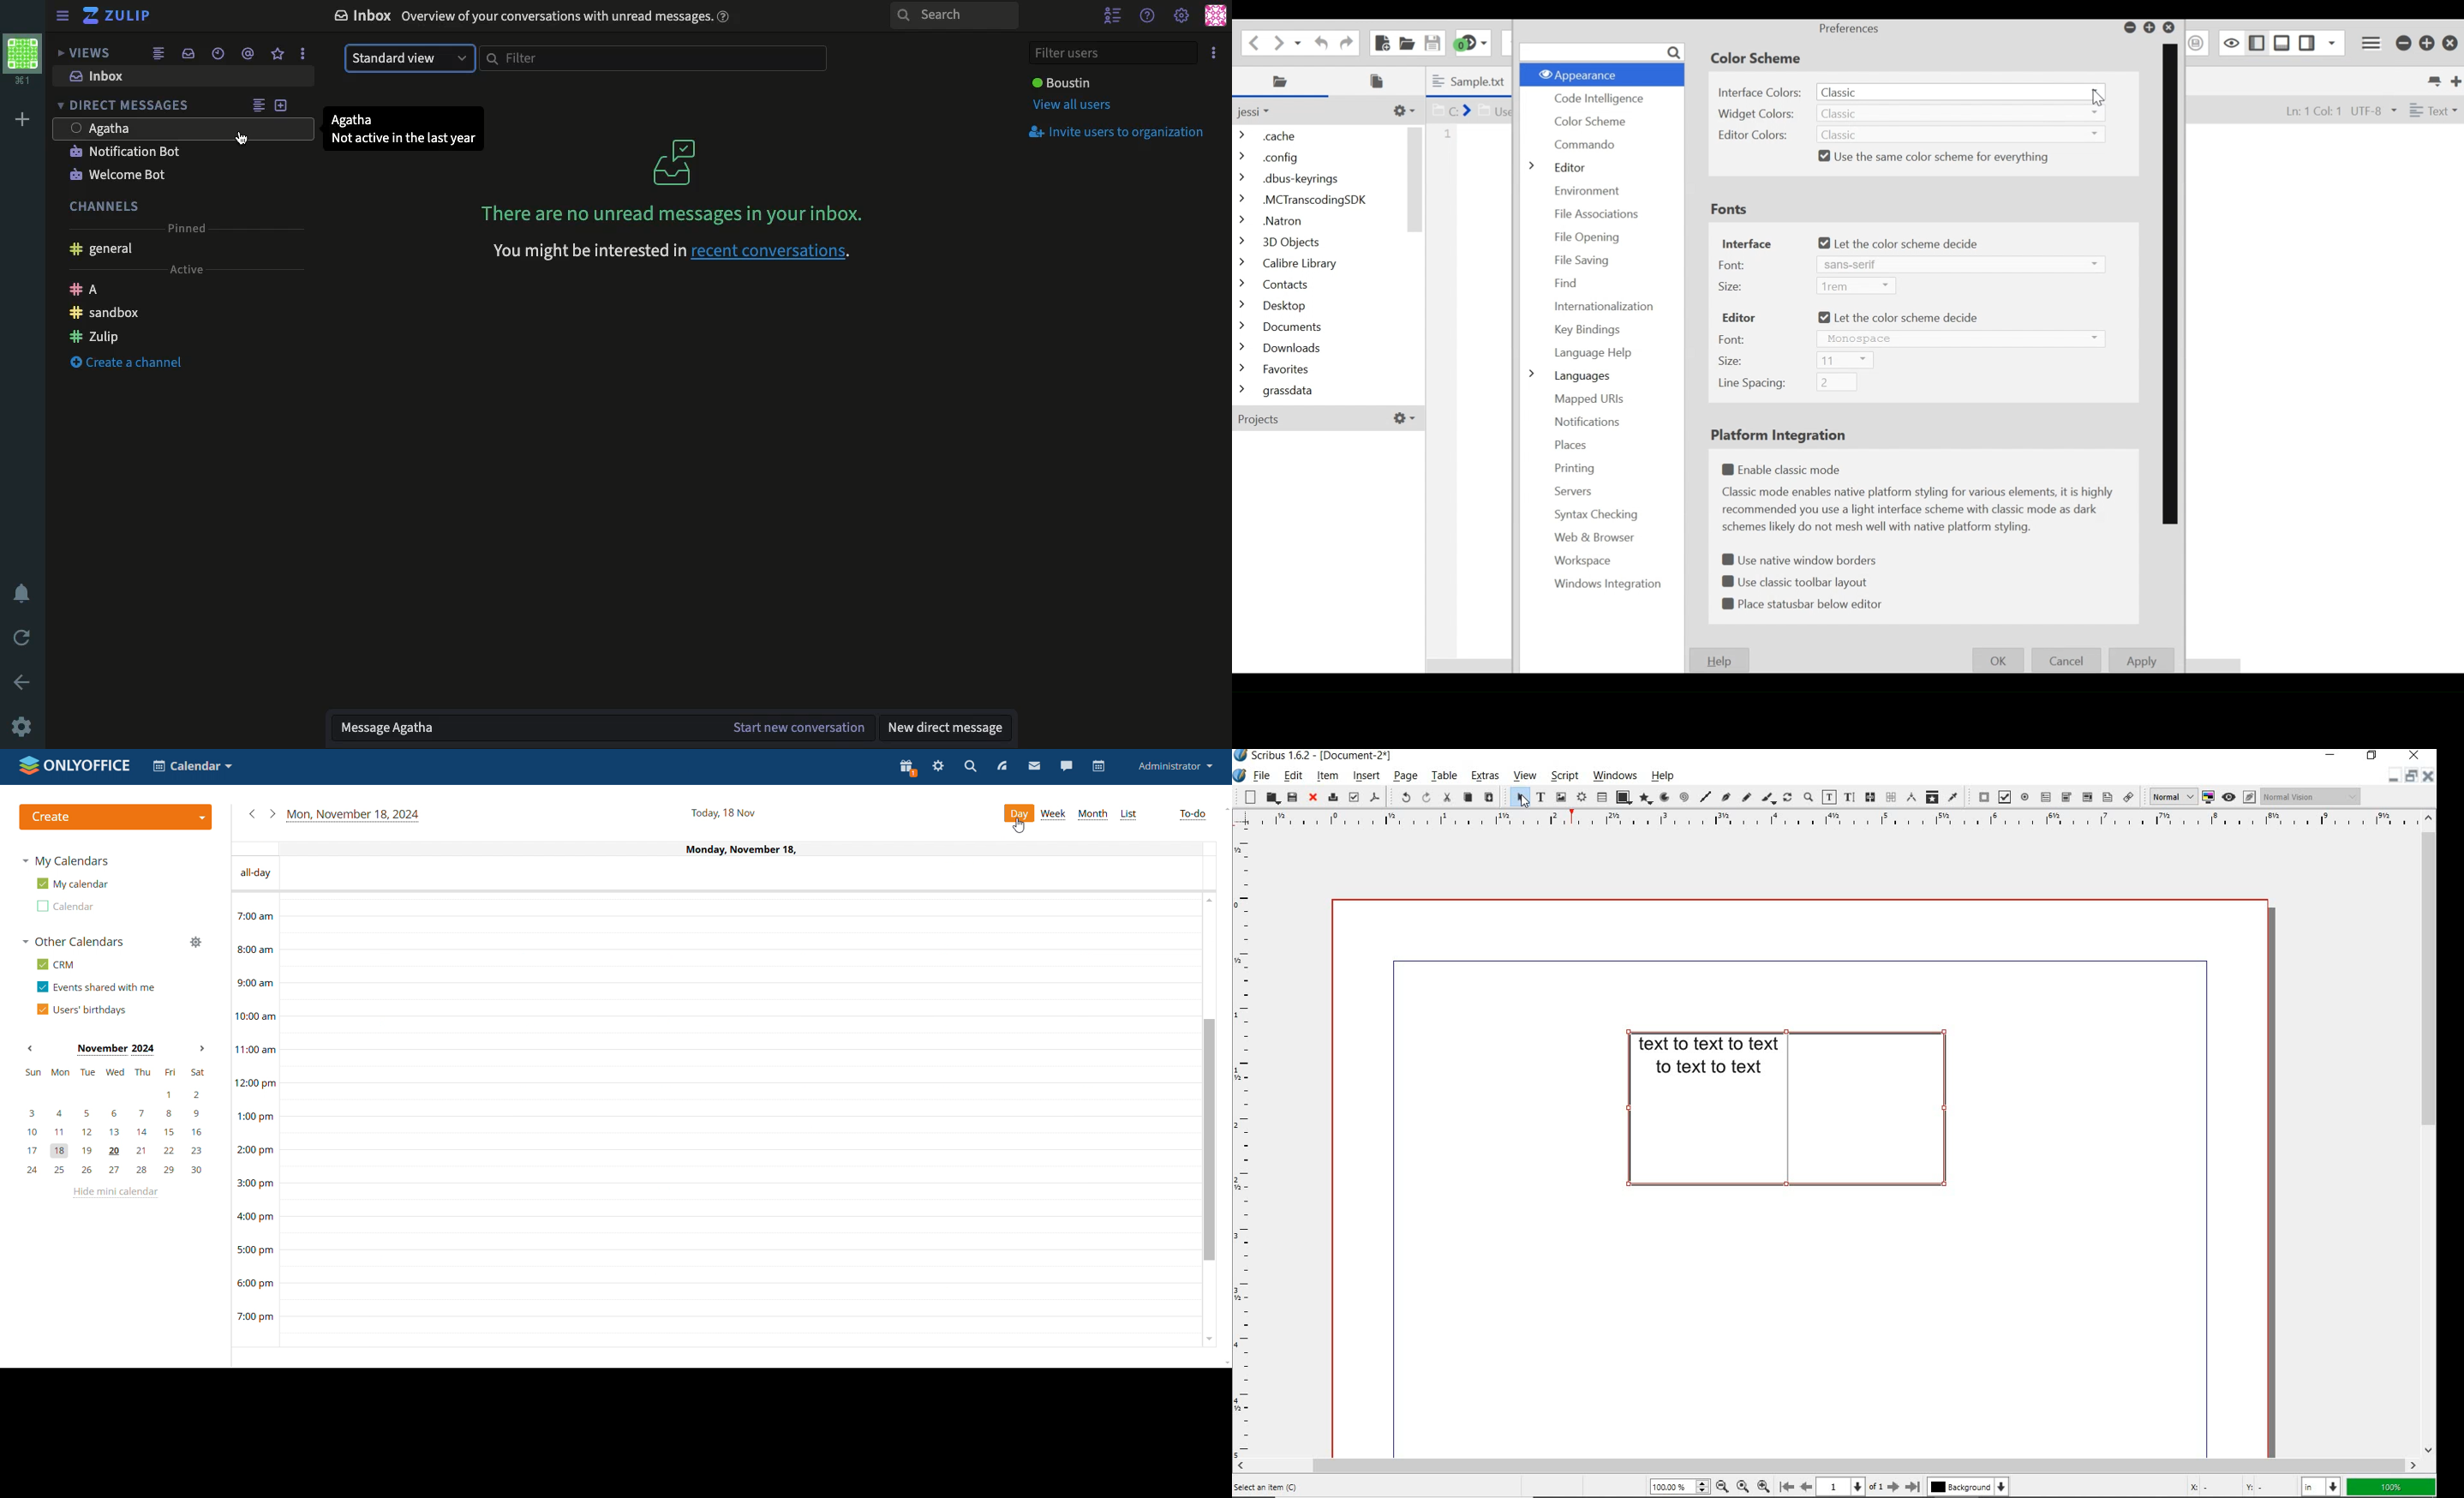  Describe the element at coordinates (251, 55) in the screenshot. I see `thread` at that location.